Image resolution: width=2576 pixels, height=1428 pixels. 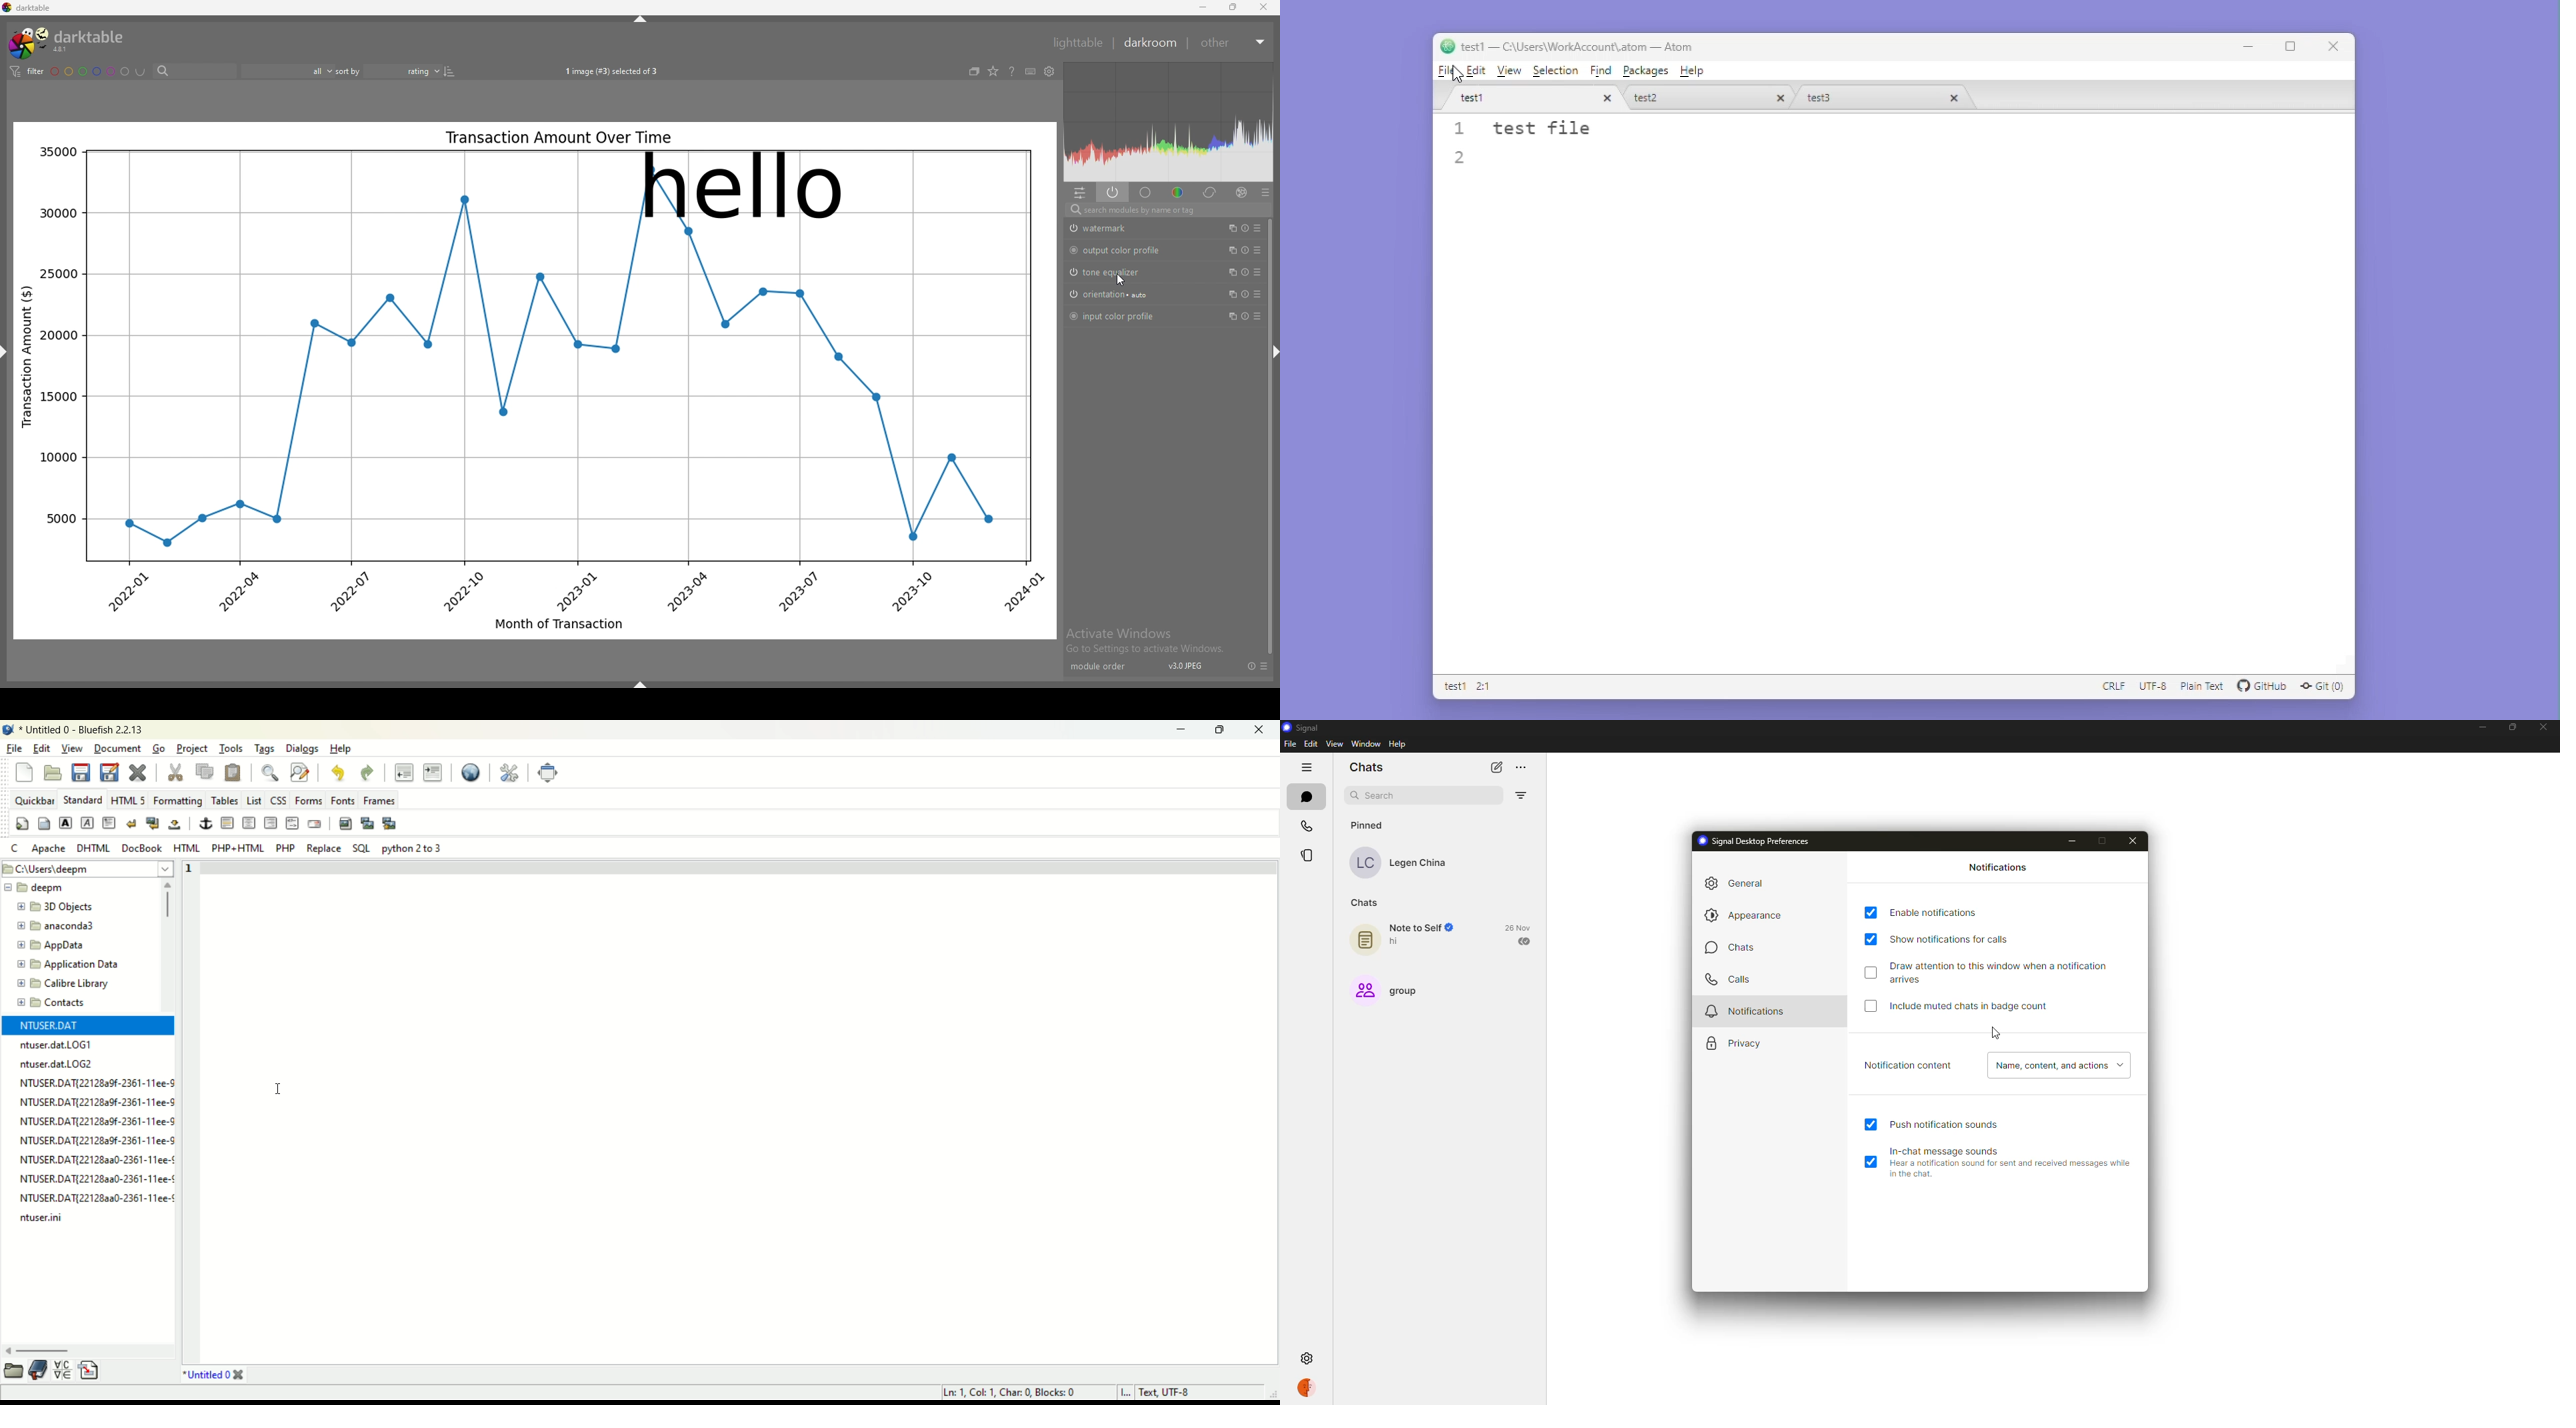 What do you see at coordinates (1245, 251) in the screenshot?
I see `multiple instance actions, reset and presets` at bounding box center [1245, 251].